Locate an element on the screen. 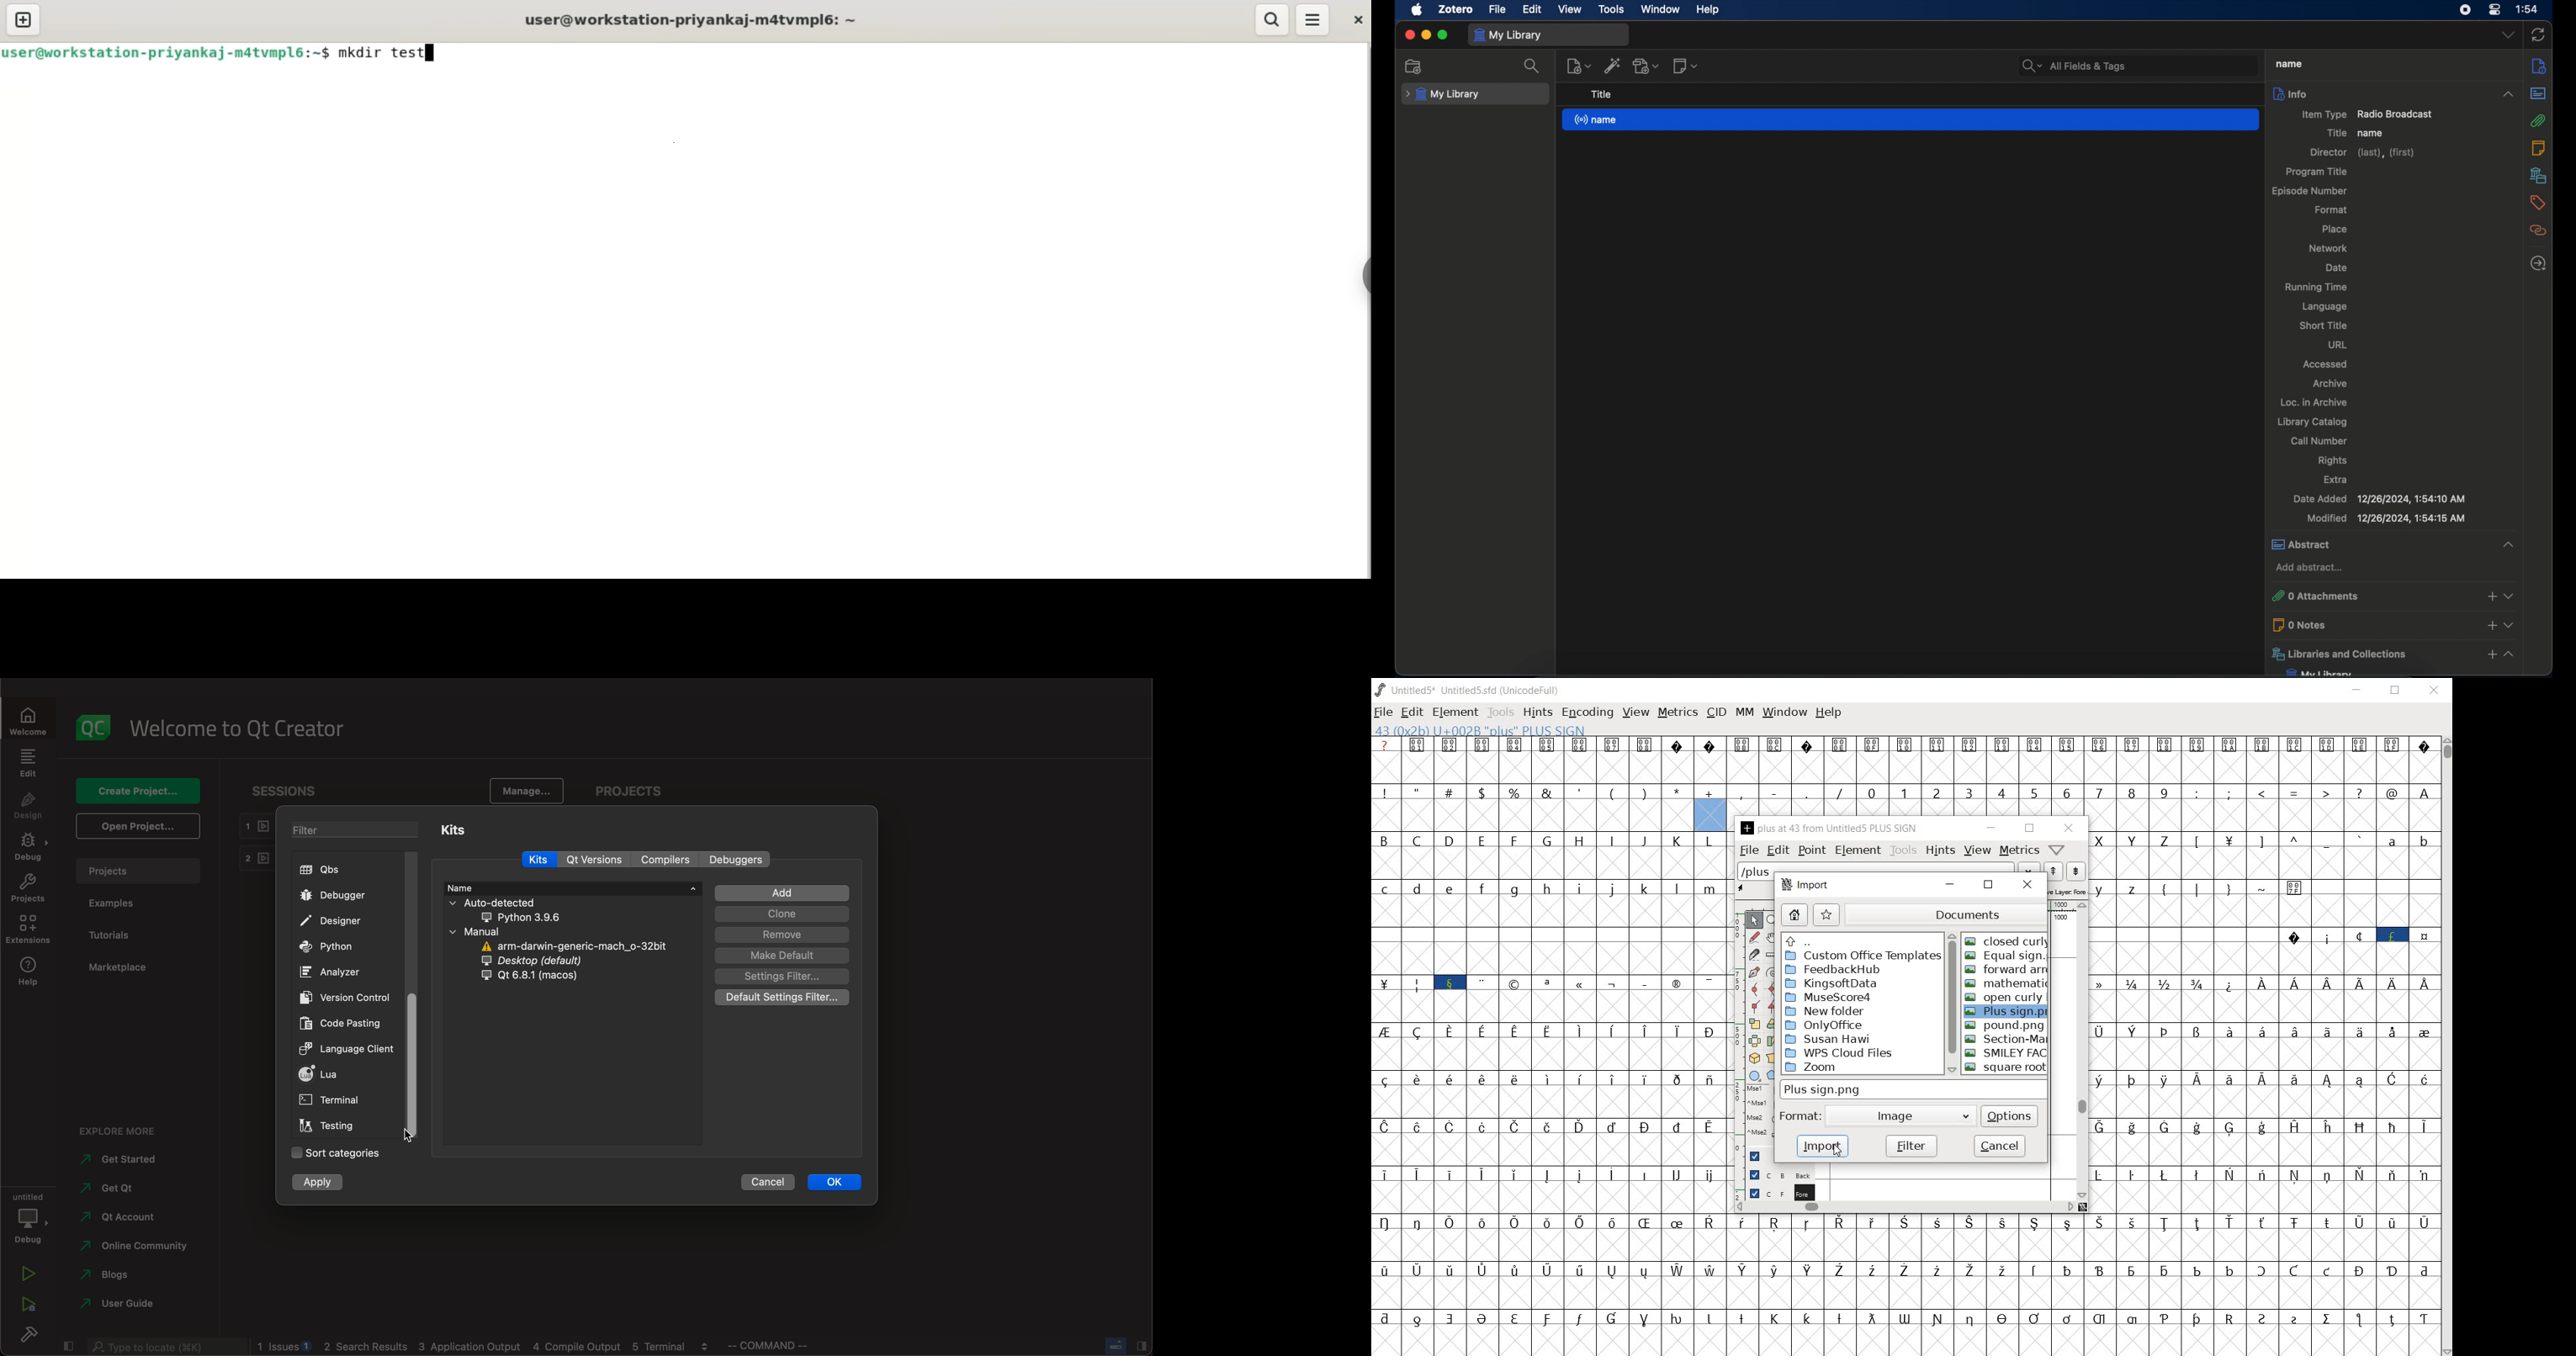 The image size is (2576, 1372). commands is located at coordinates (773, 1347).